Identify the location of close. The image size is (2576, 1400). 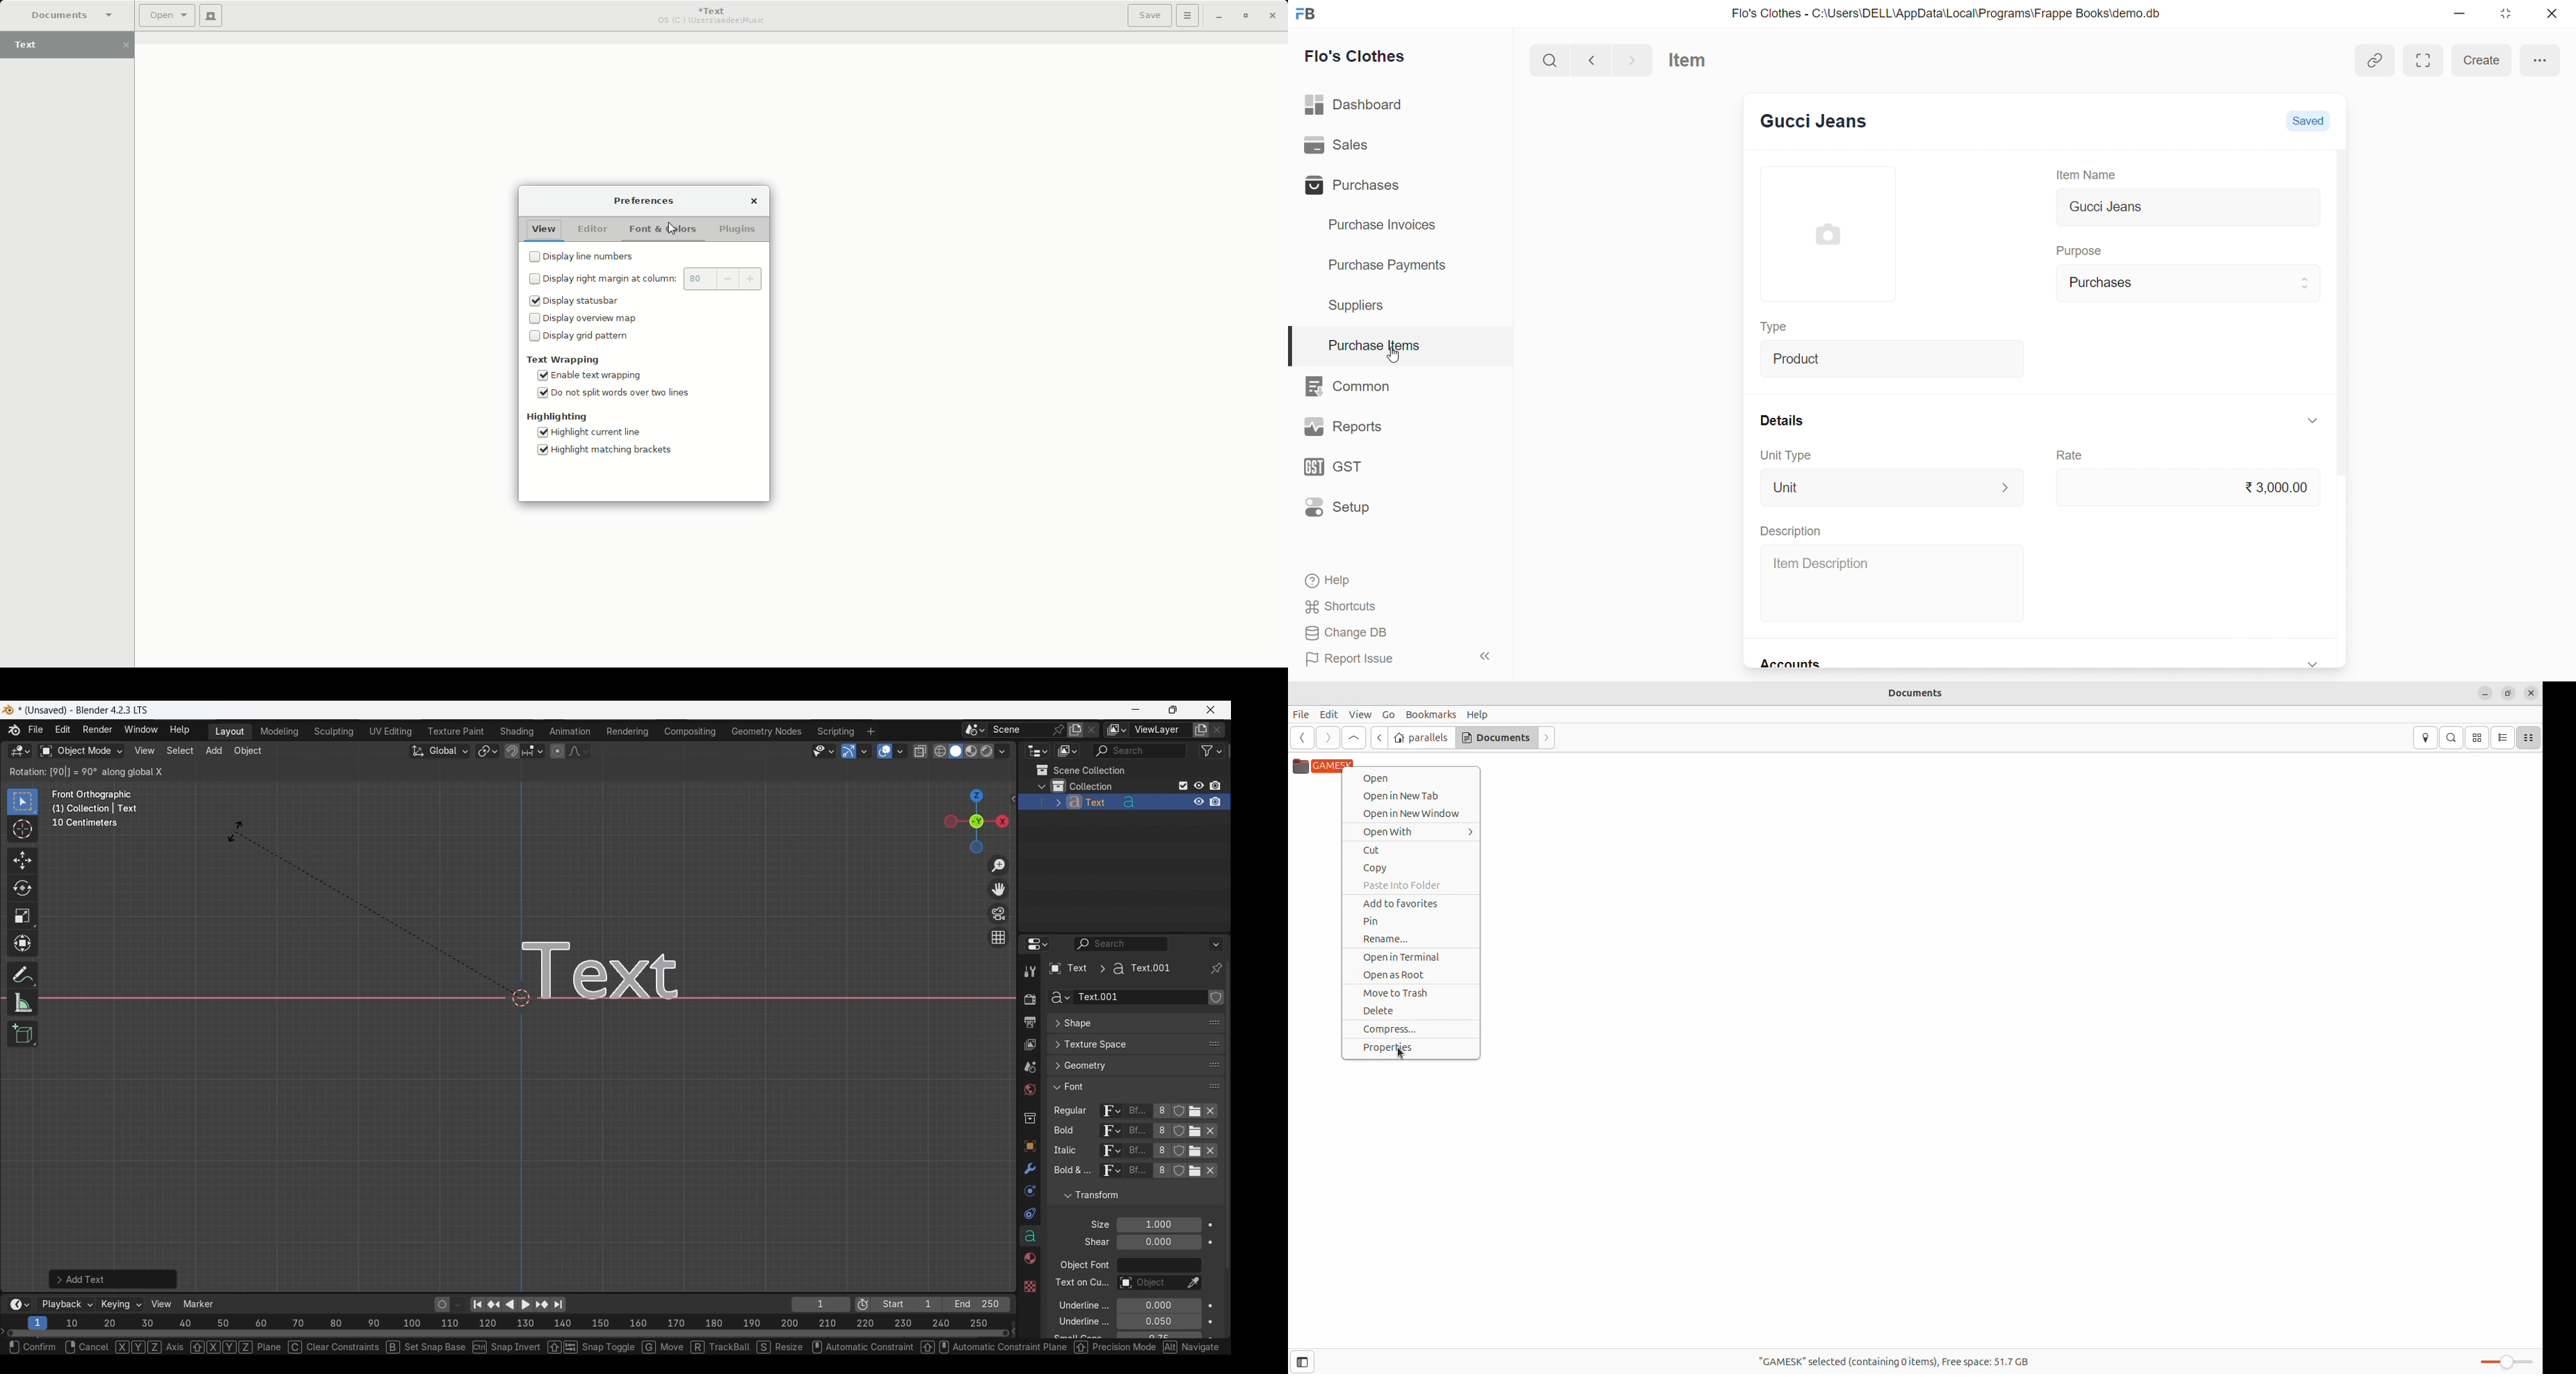
(2530, 693).